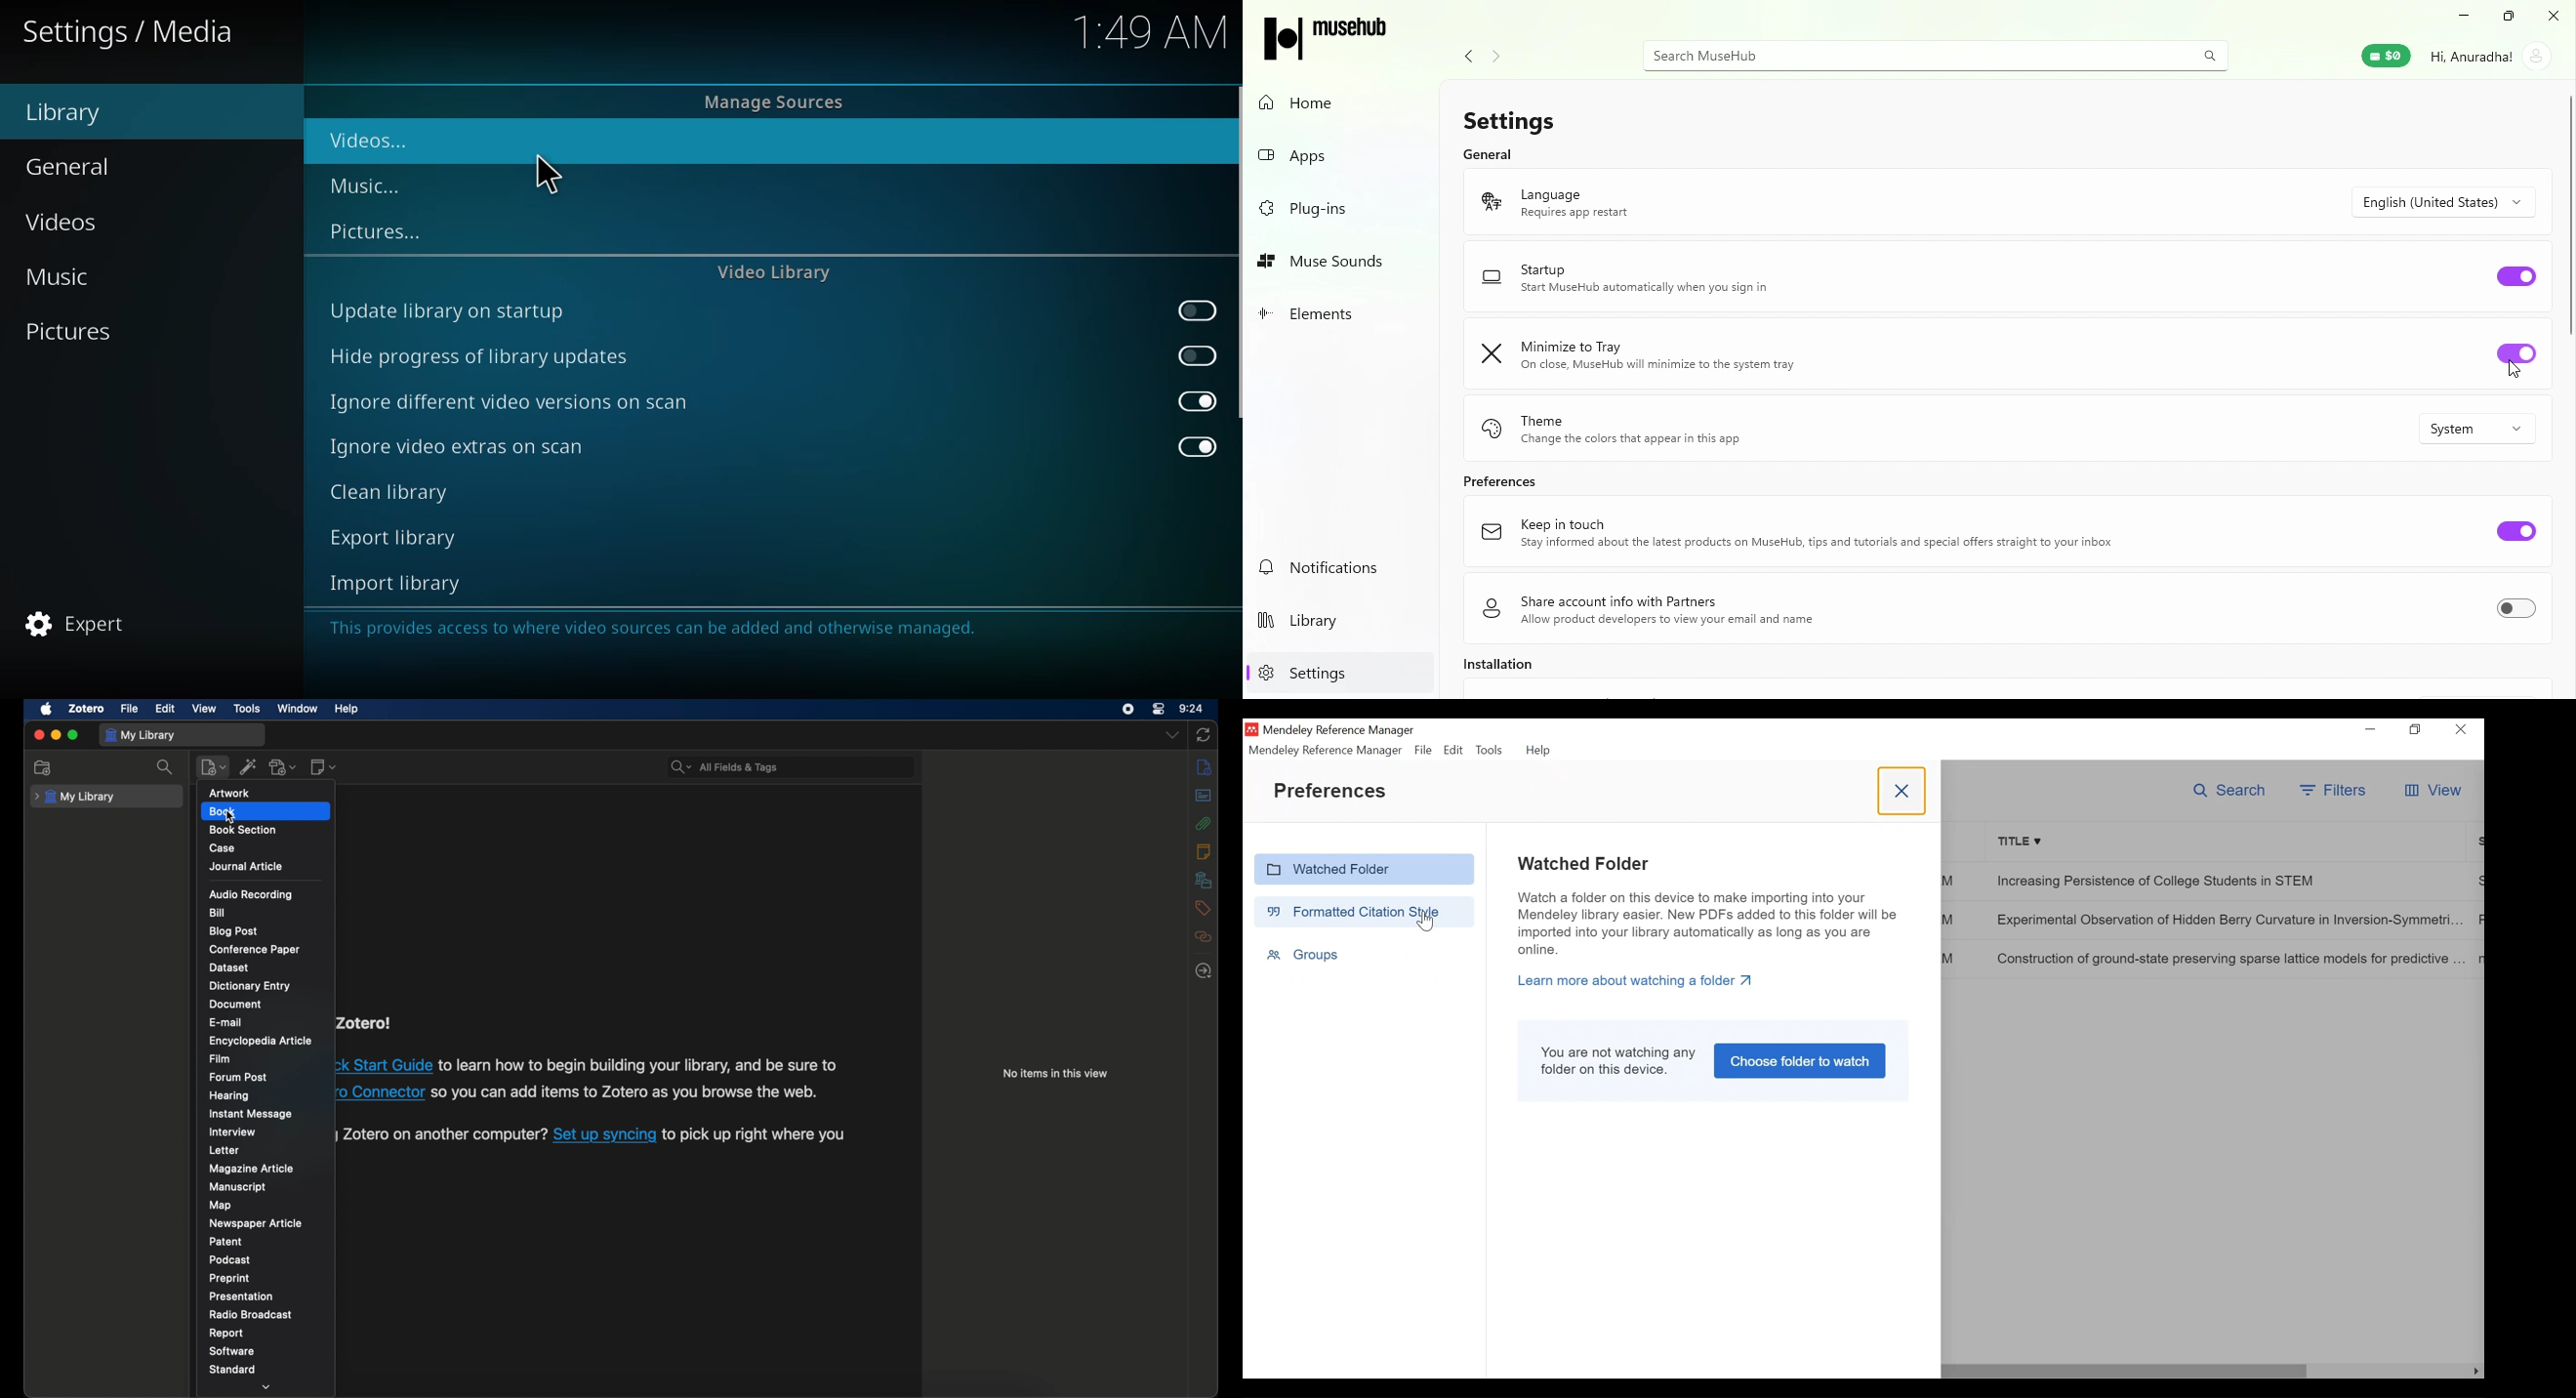 This screenshot has height=1400, width=2576. What do you see at coordinates (392, 538) in the screenshot?
I see `export library` at bounding box center [392, 538].